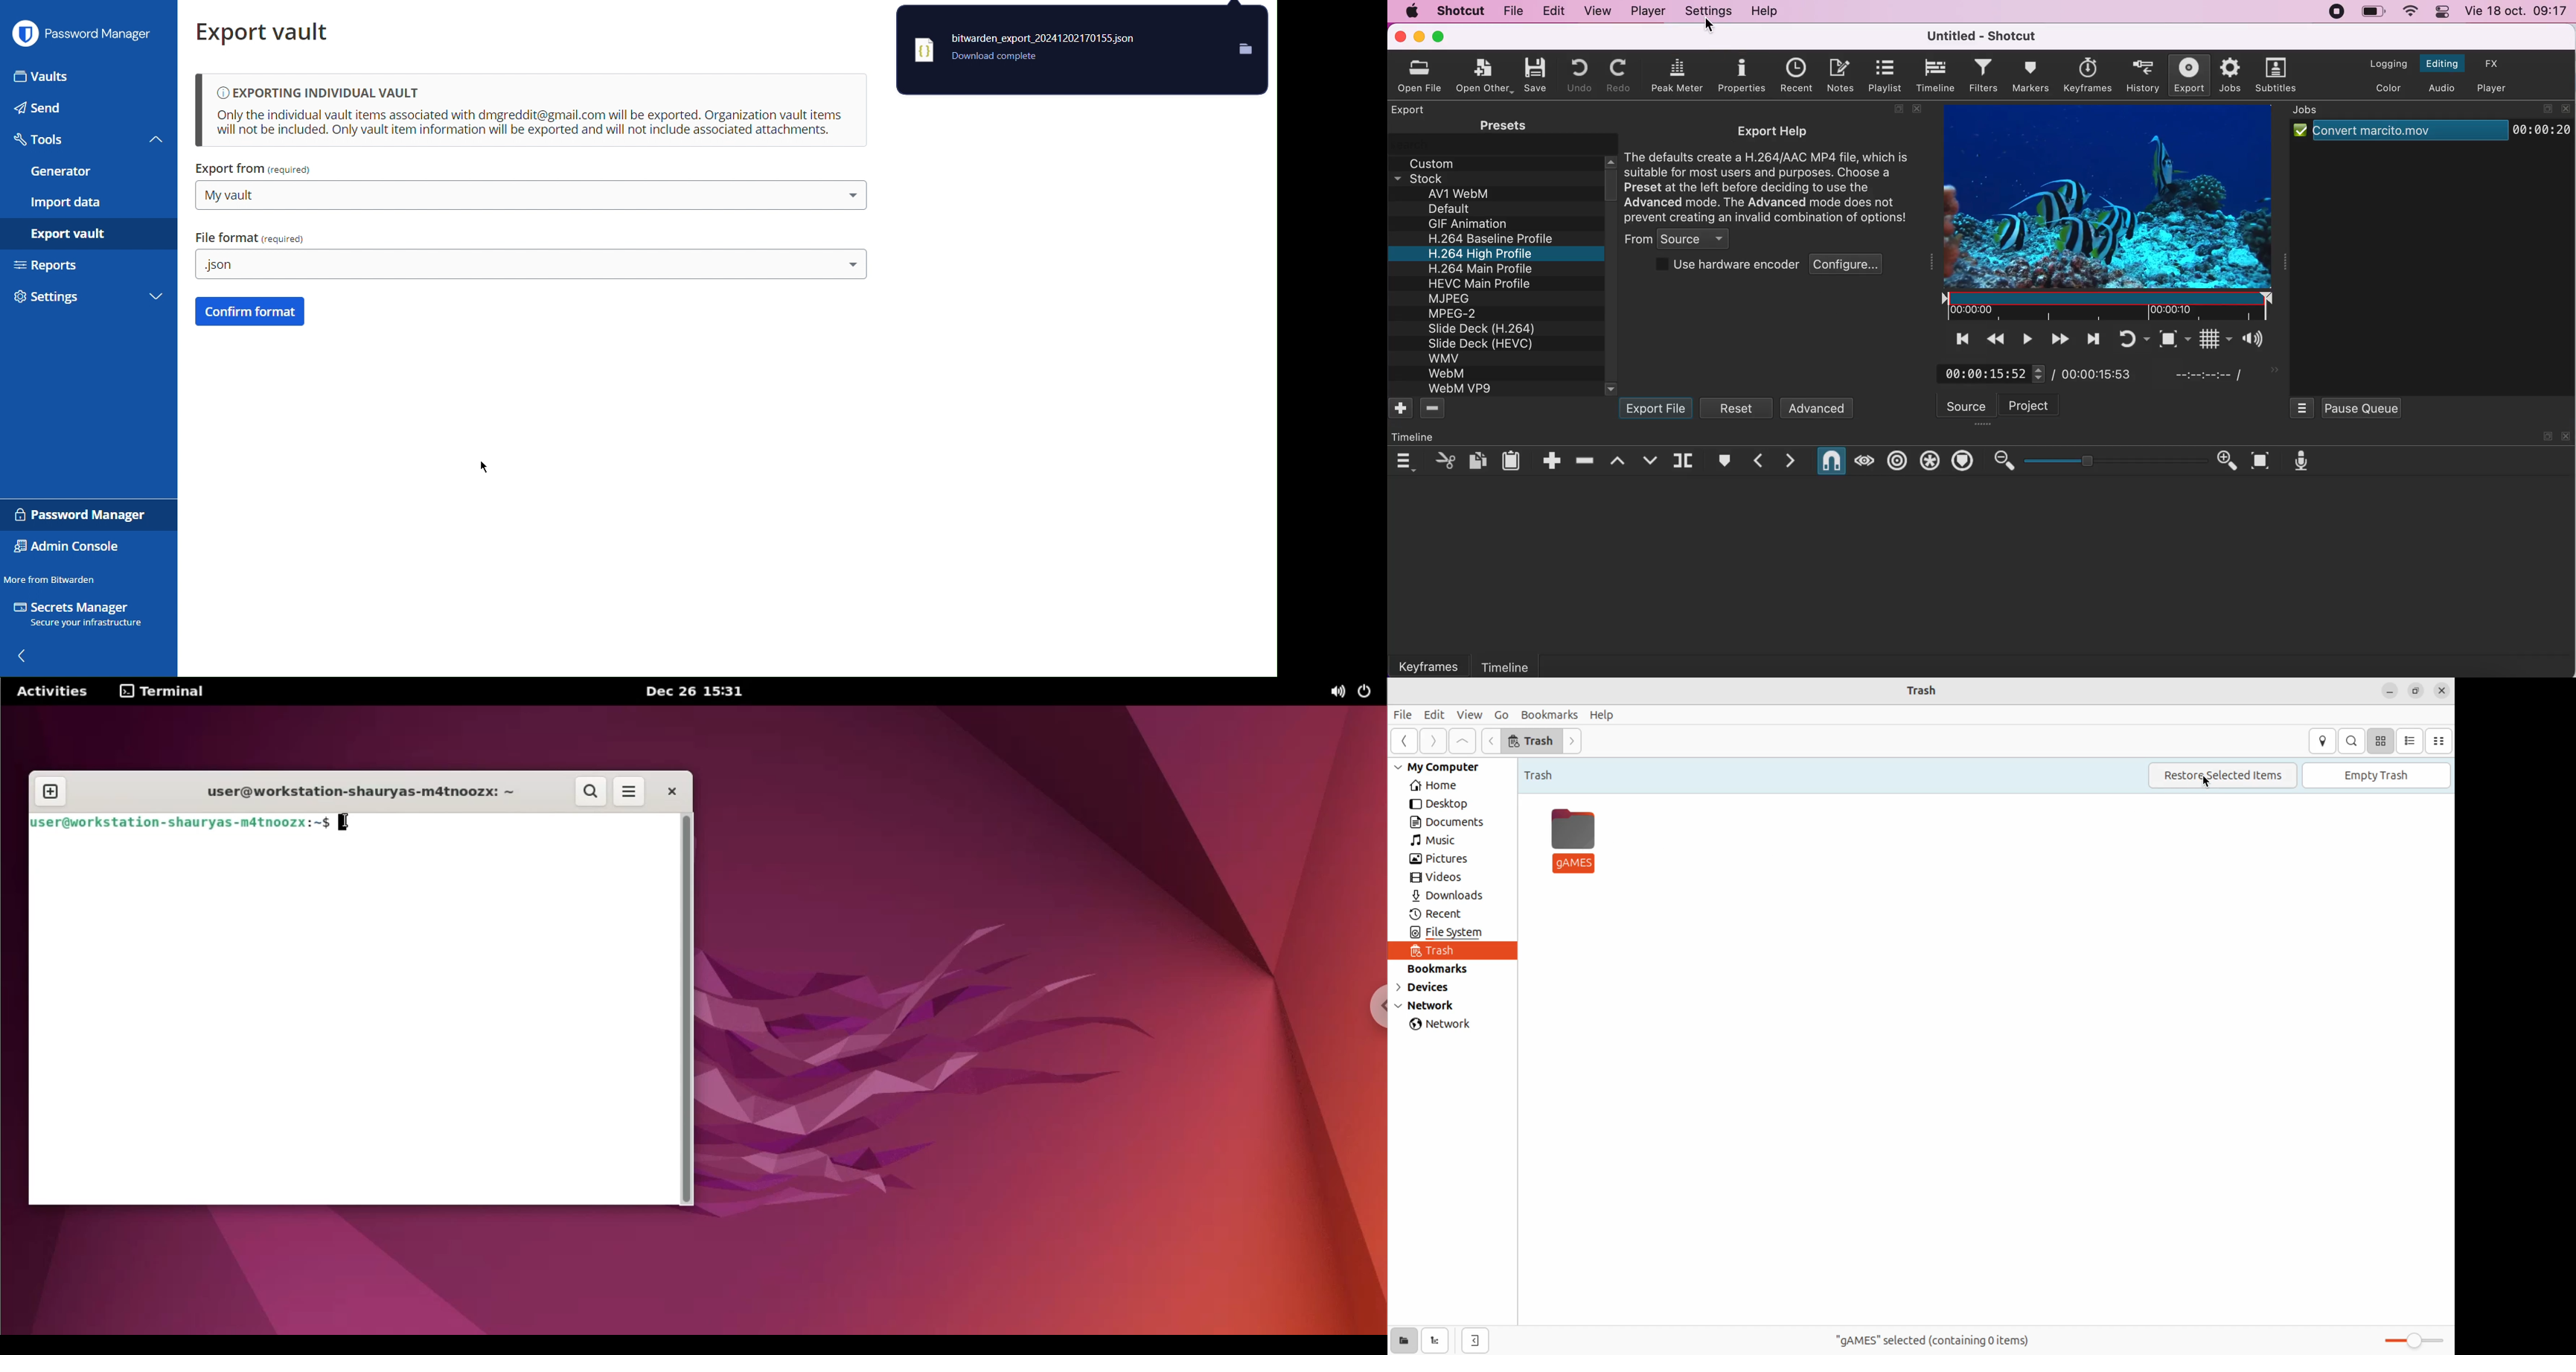 The image size is (2576, 1372). I want to click on record audio, so click(2300, 461).